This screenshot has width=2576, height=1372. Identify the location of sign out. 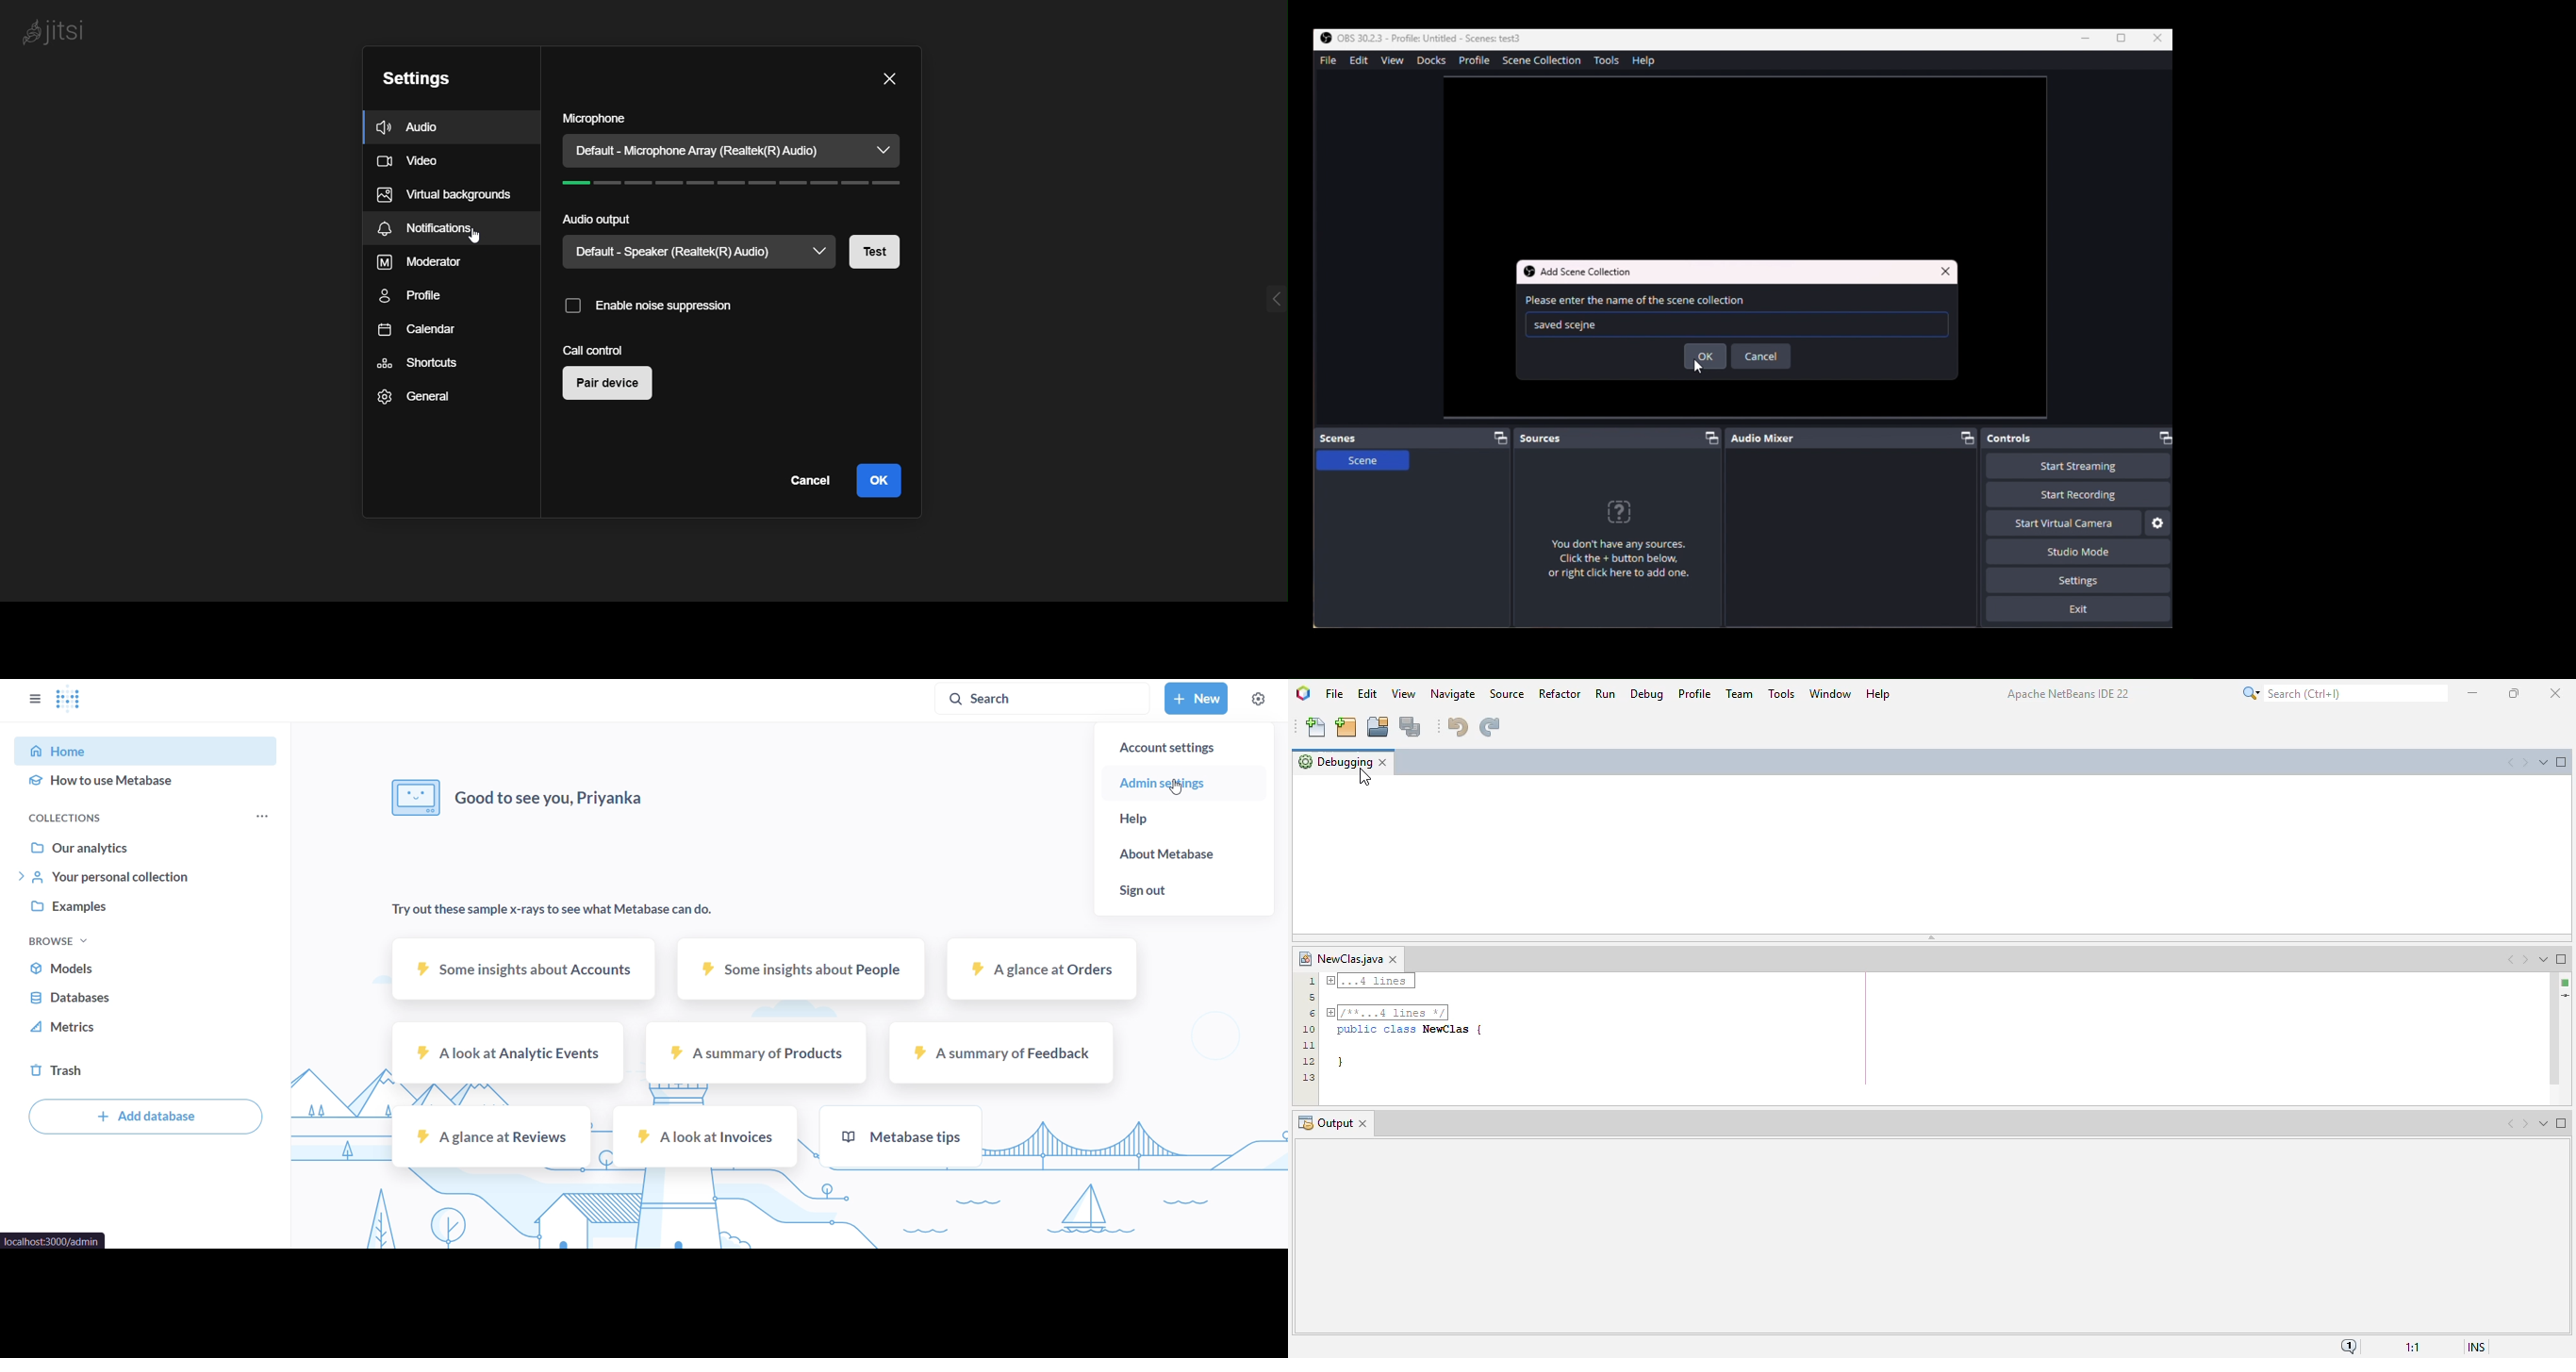
(1183, 894).